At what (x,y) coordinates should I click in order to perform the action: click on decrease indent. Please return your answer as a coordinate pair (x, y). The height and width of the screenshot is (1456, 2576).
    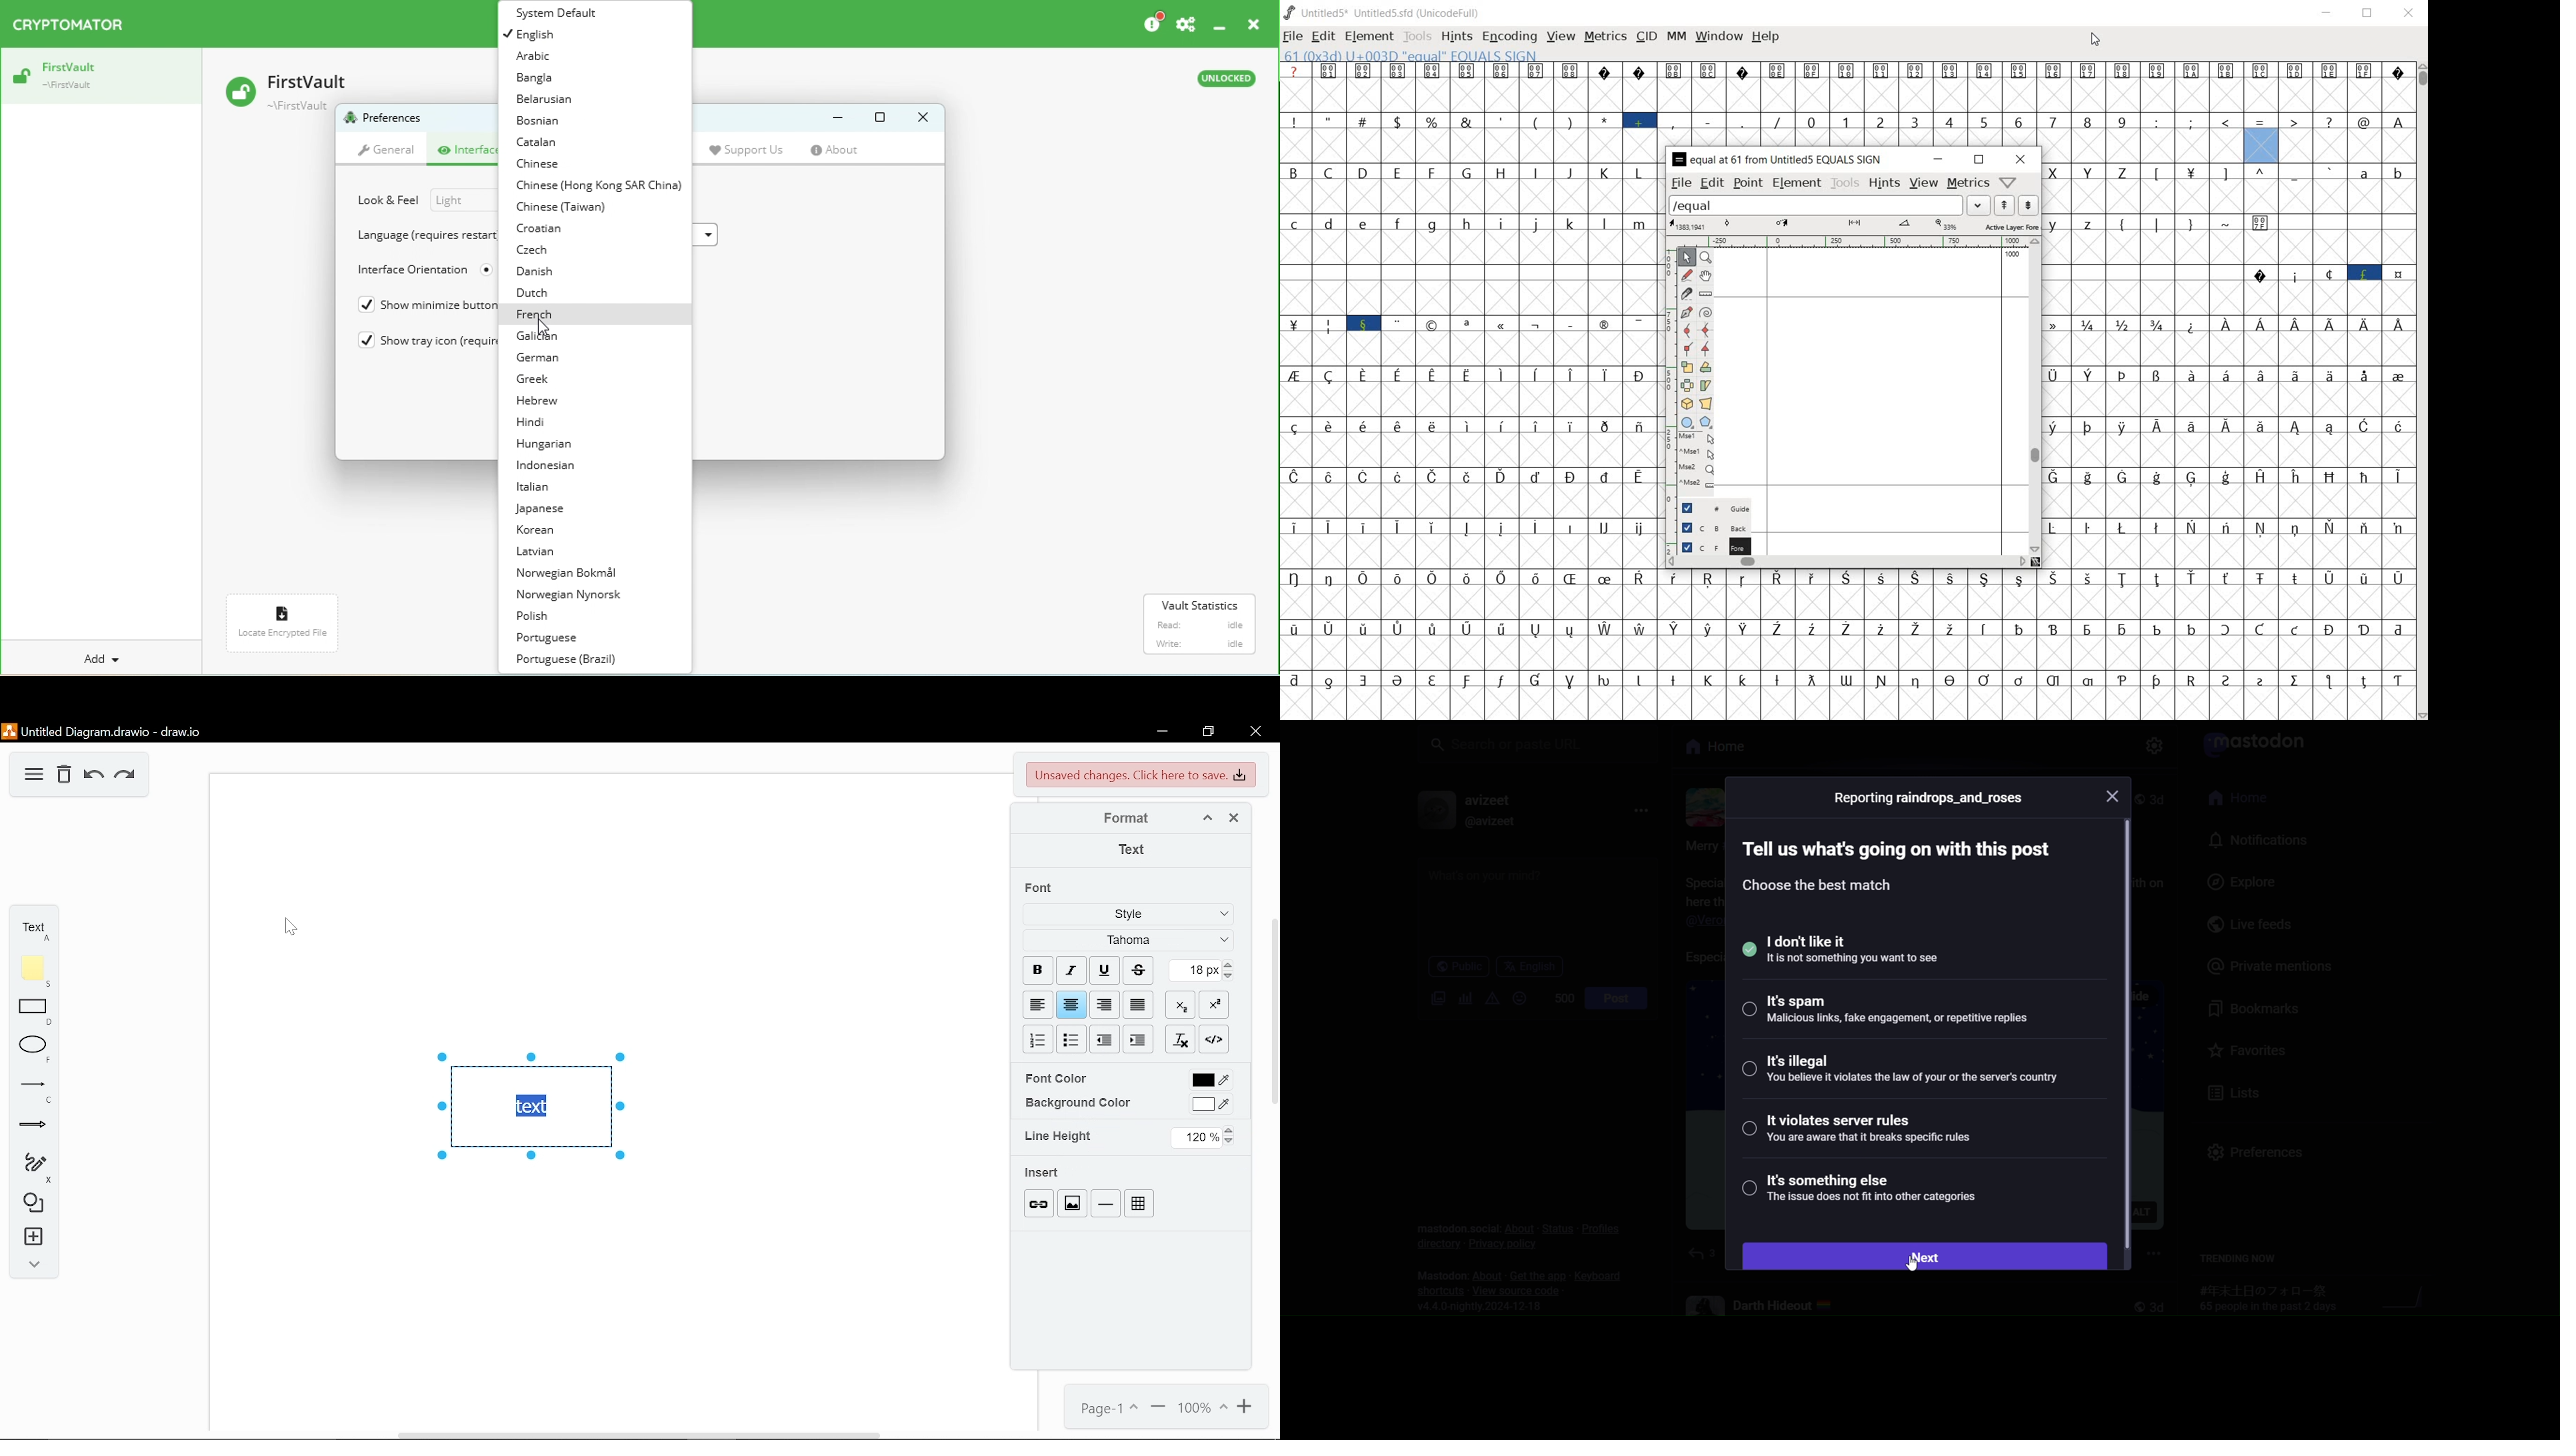
    Looking at the image, I should click on (1138, 1040).